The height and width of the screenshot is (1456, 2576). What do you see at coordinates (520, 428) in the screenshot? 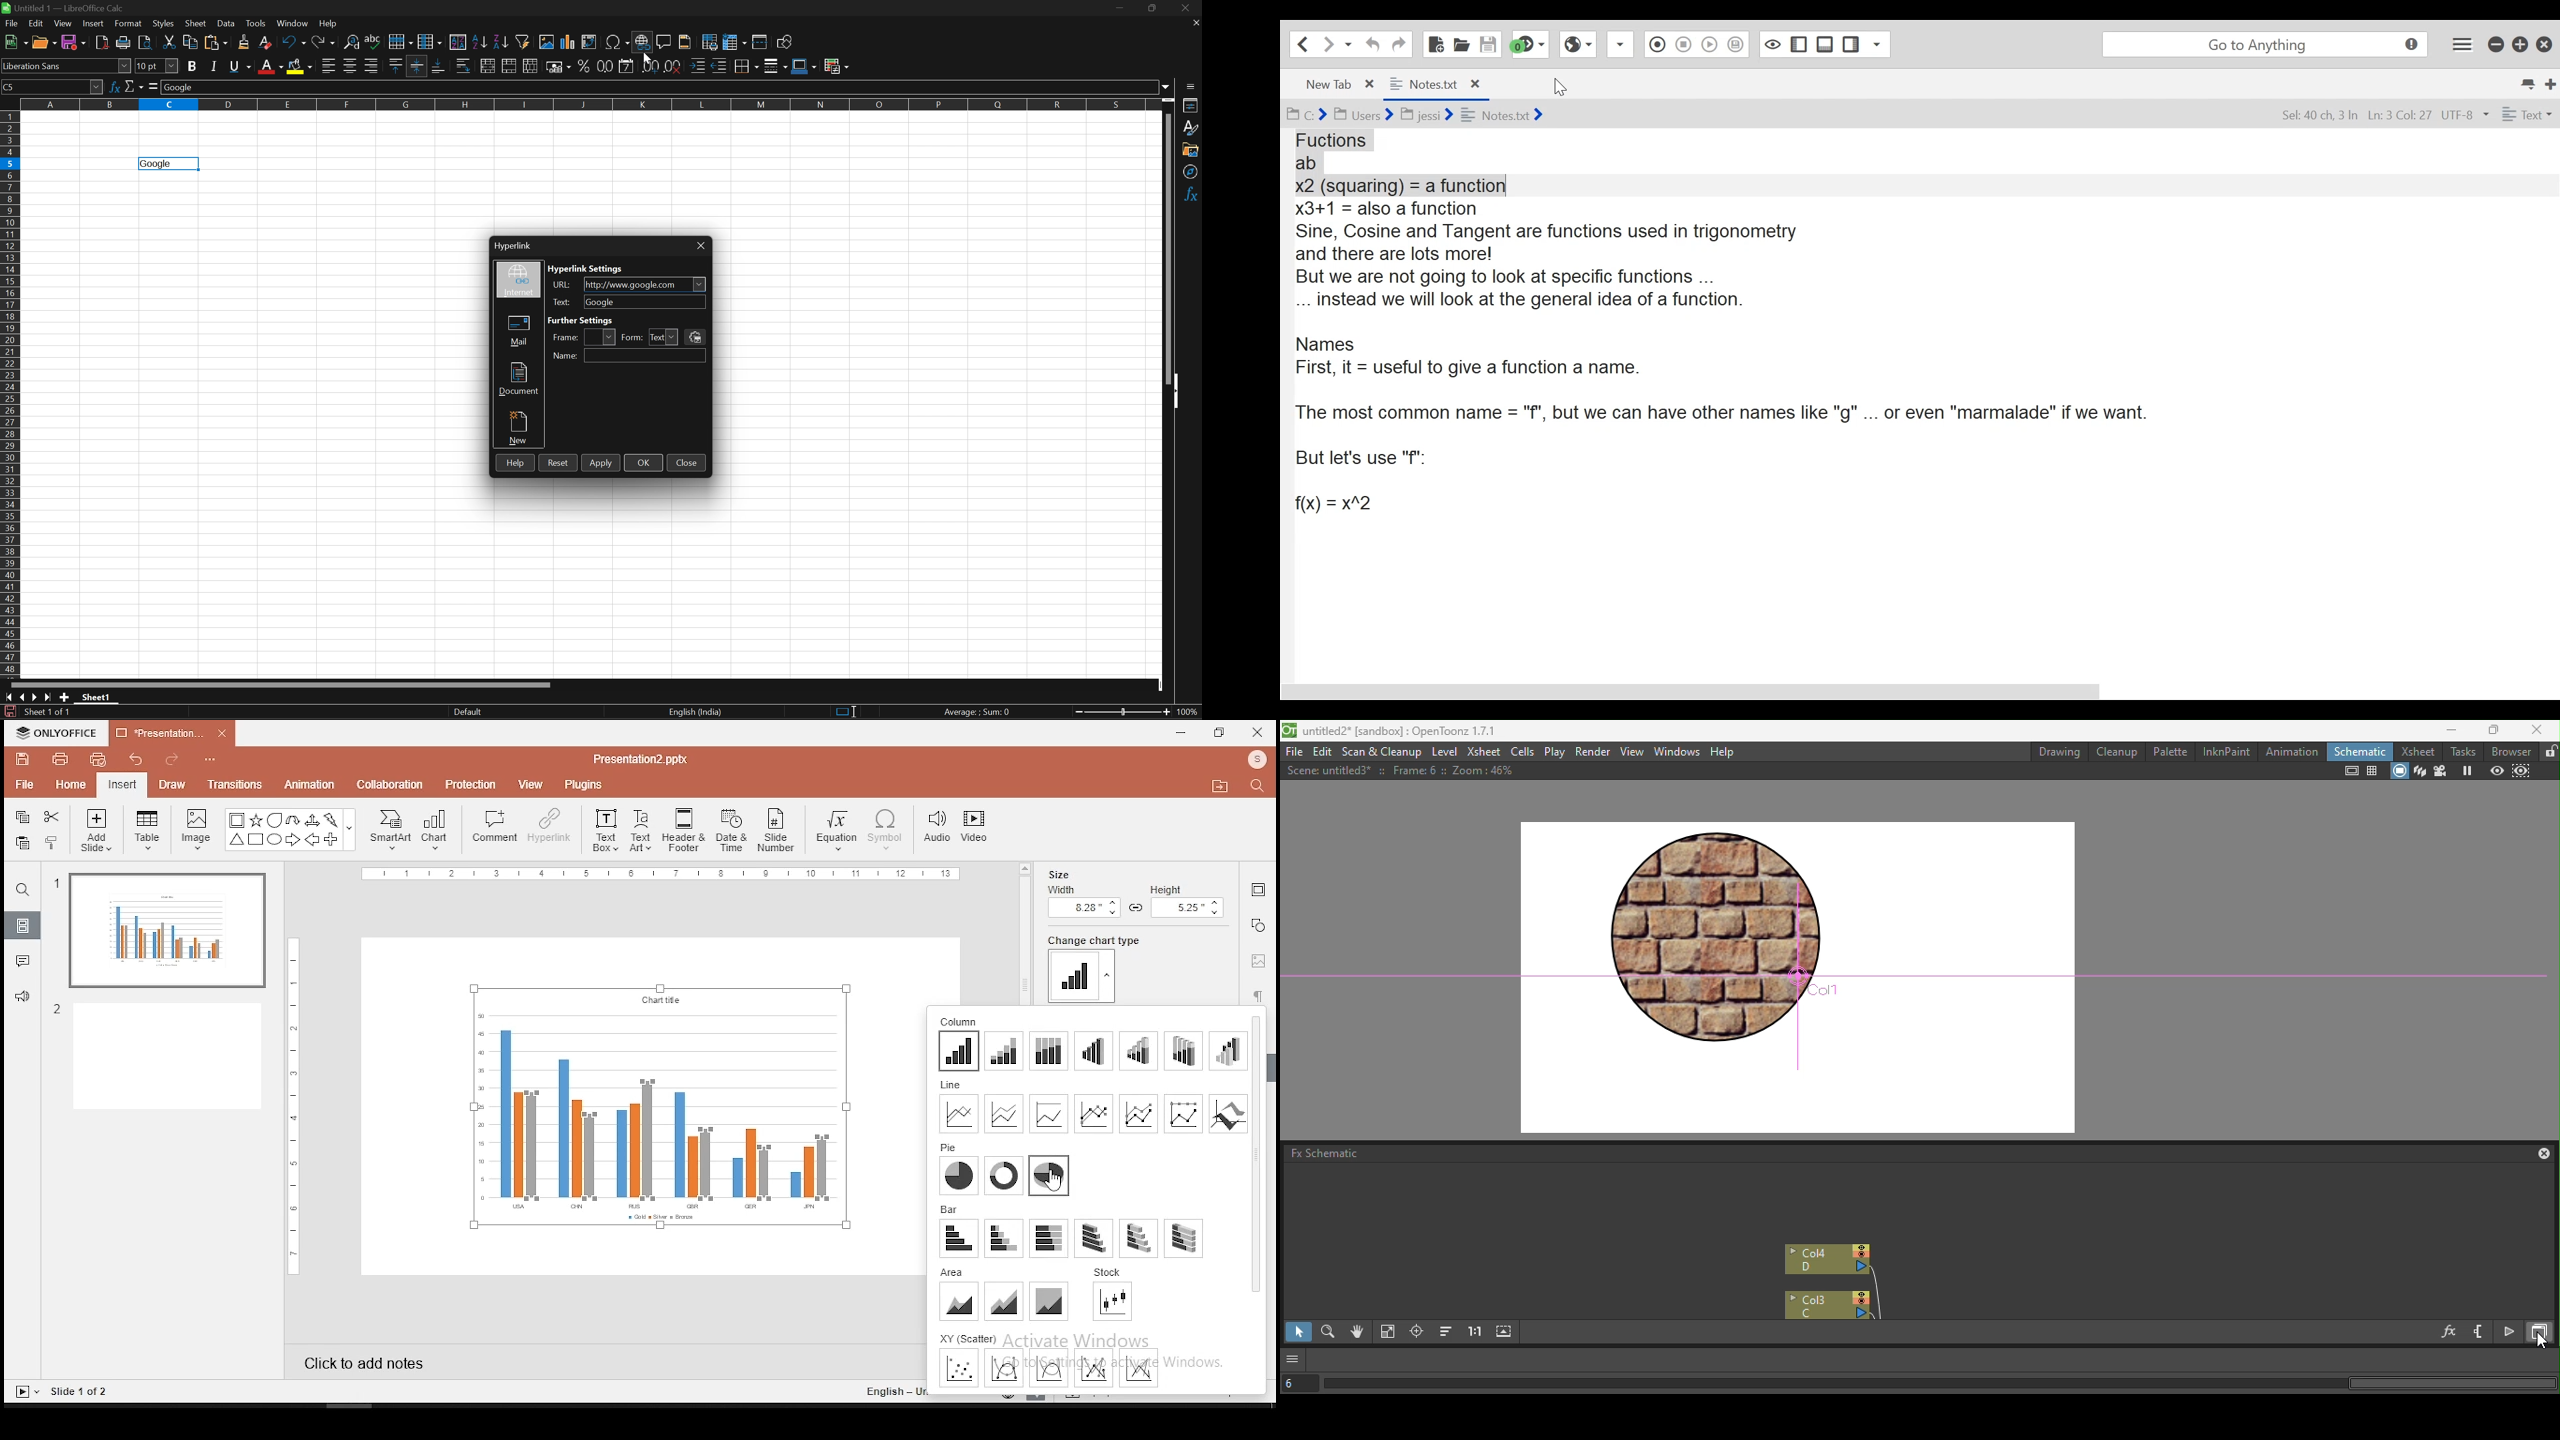
I see `New` at bounding box center [520, 428].